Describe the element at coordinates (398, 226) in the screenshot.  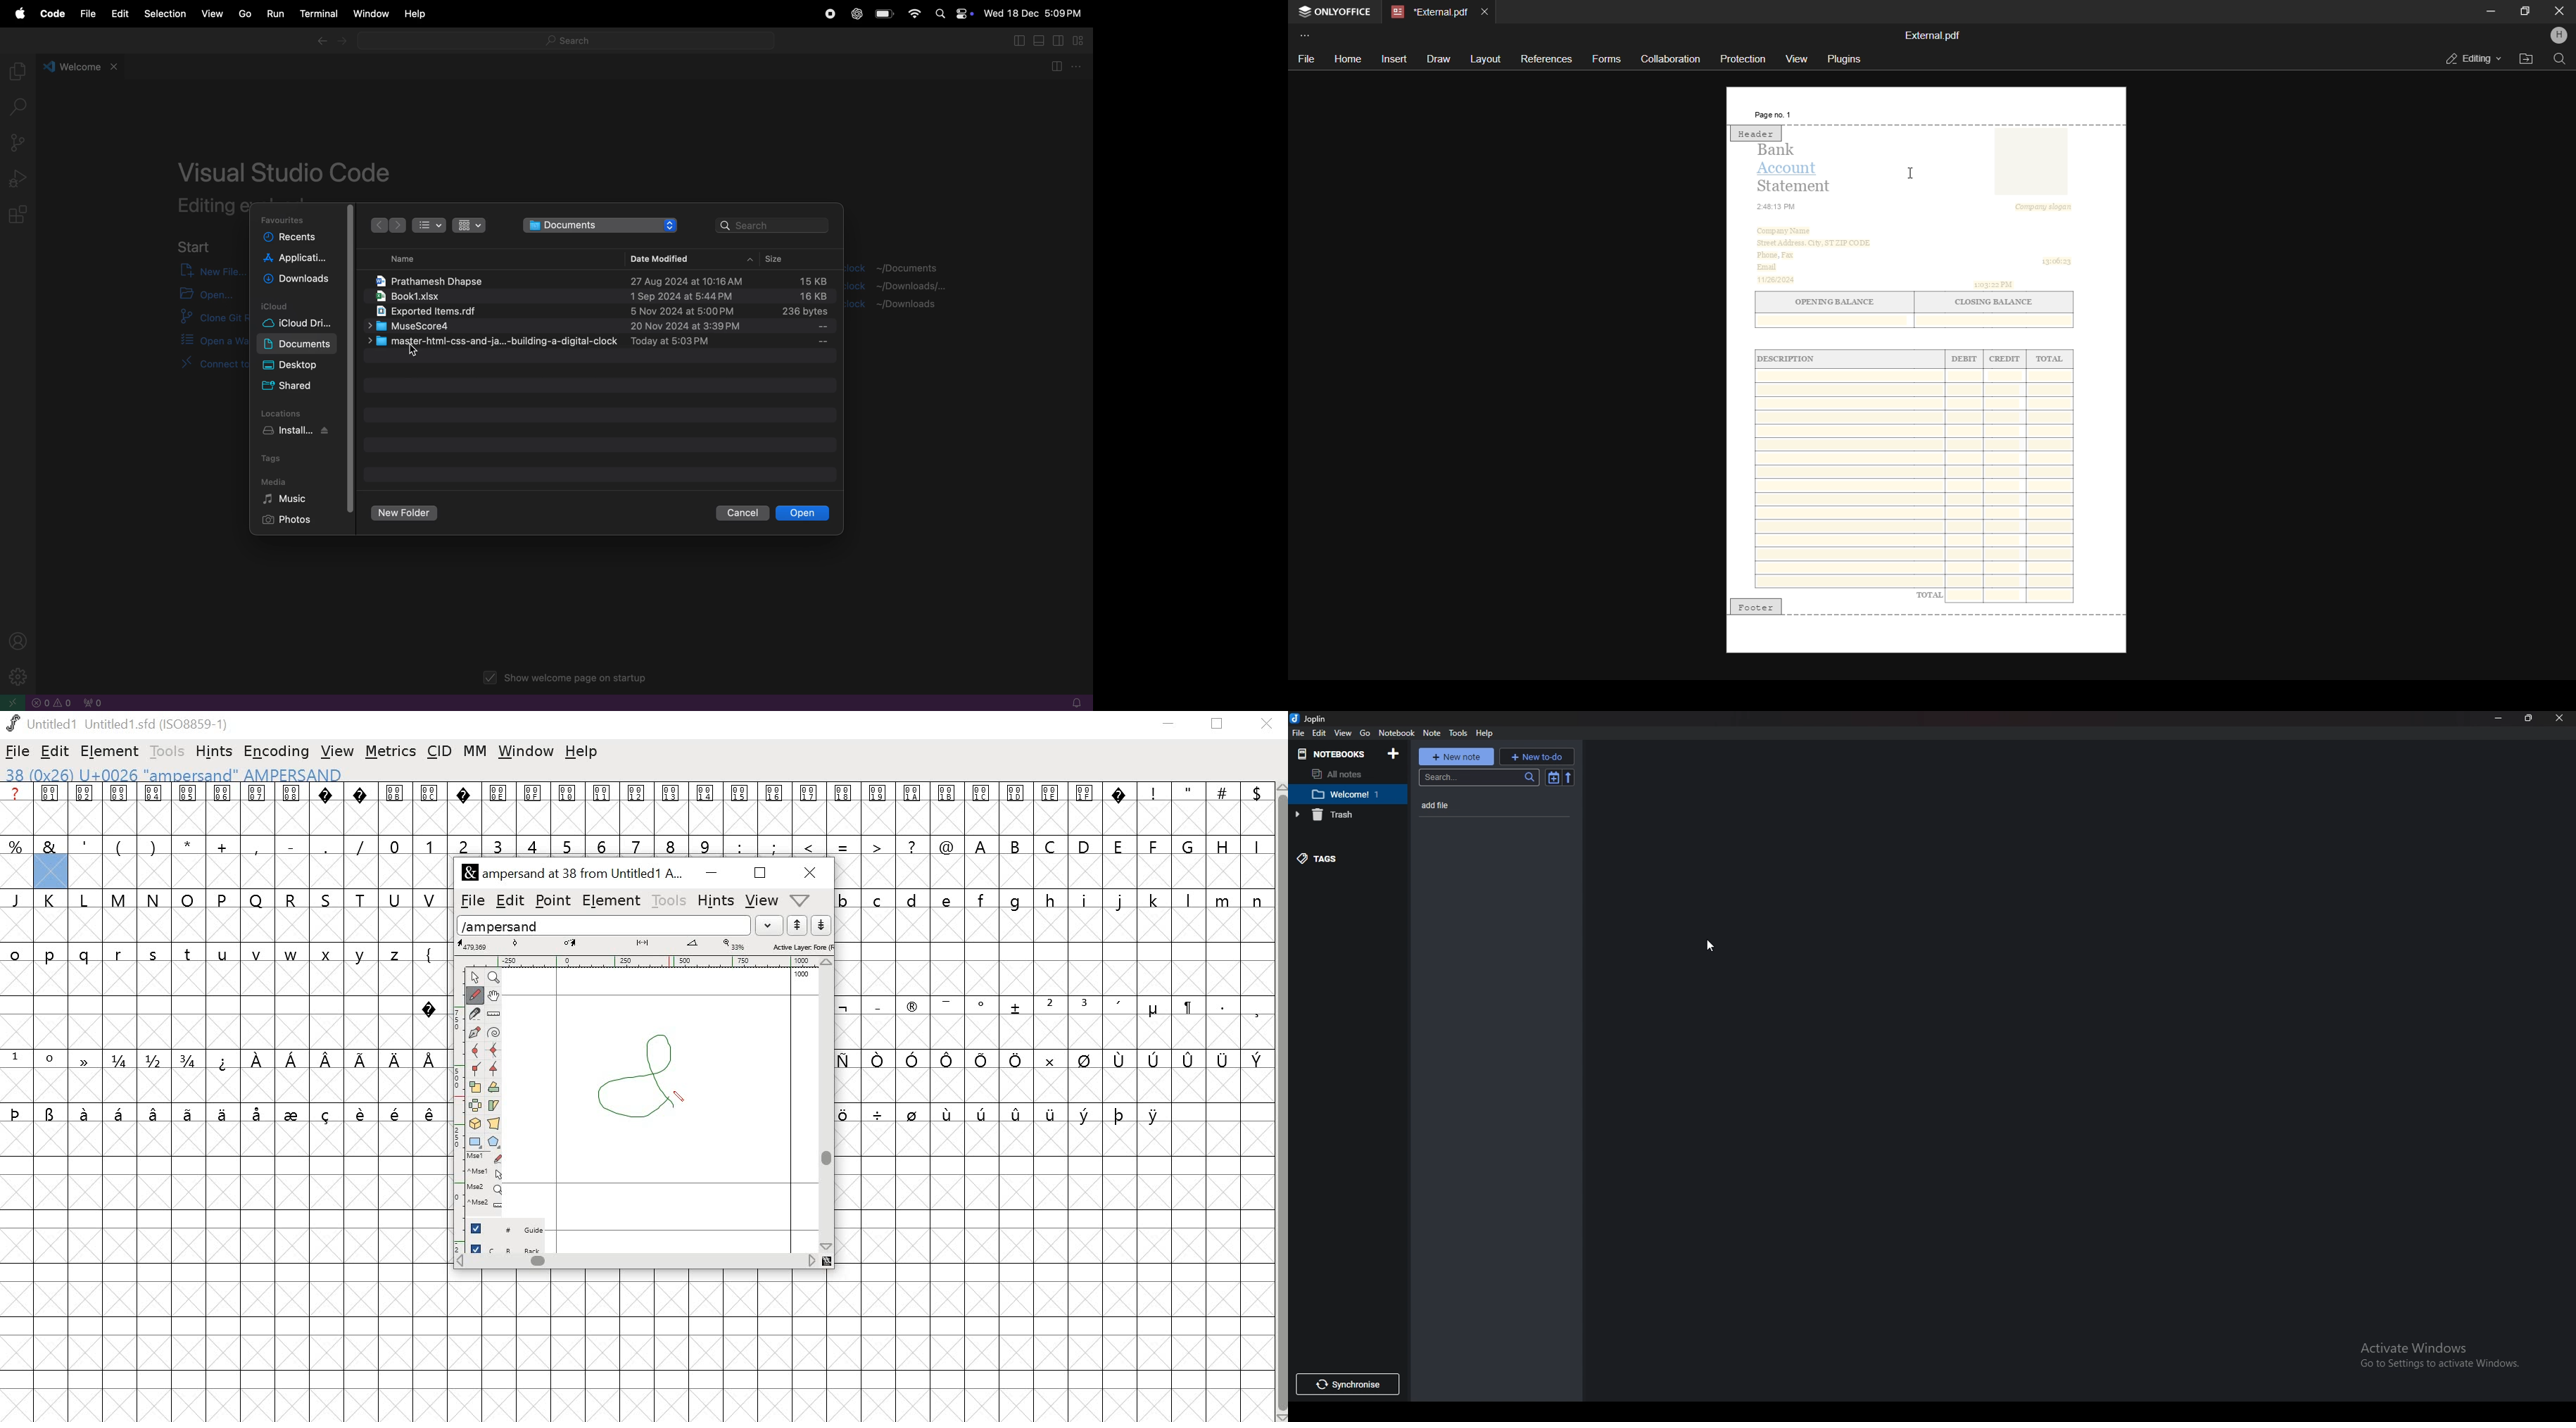
I see `forward` at that location.